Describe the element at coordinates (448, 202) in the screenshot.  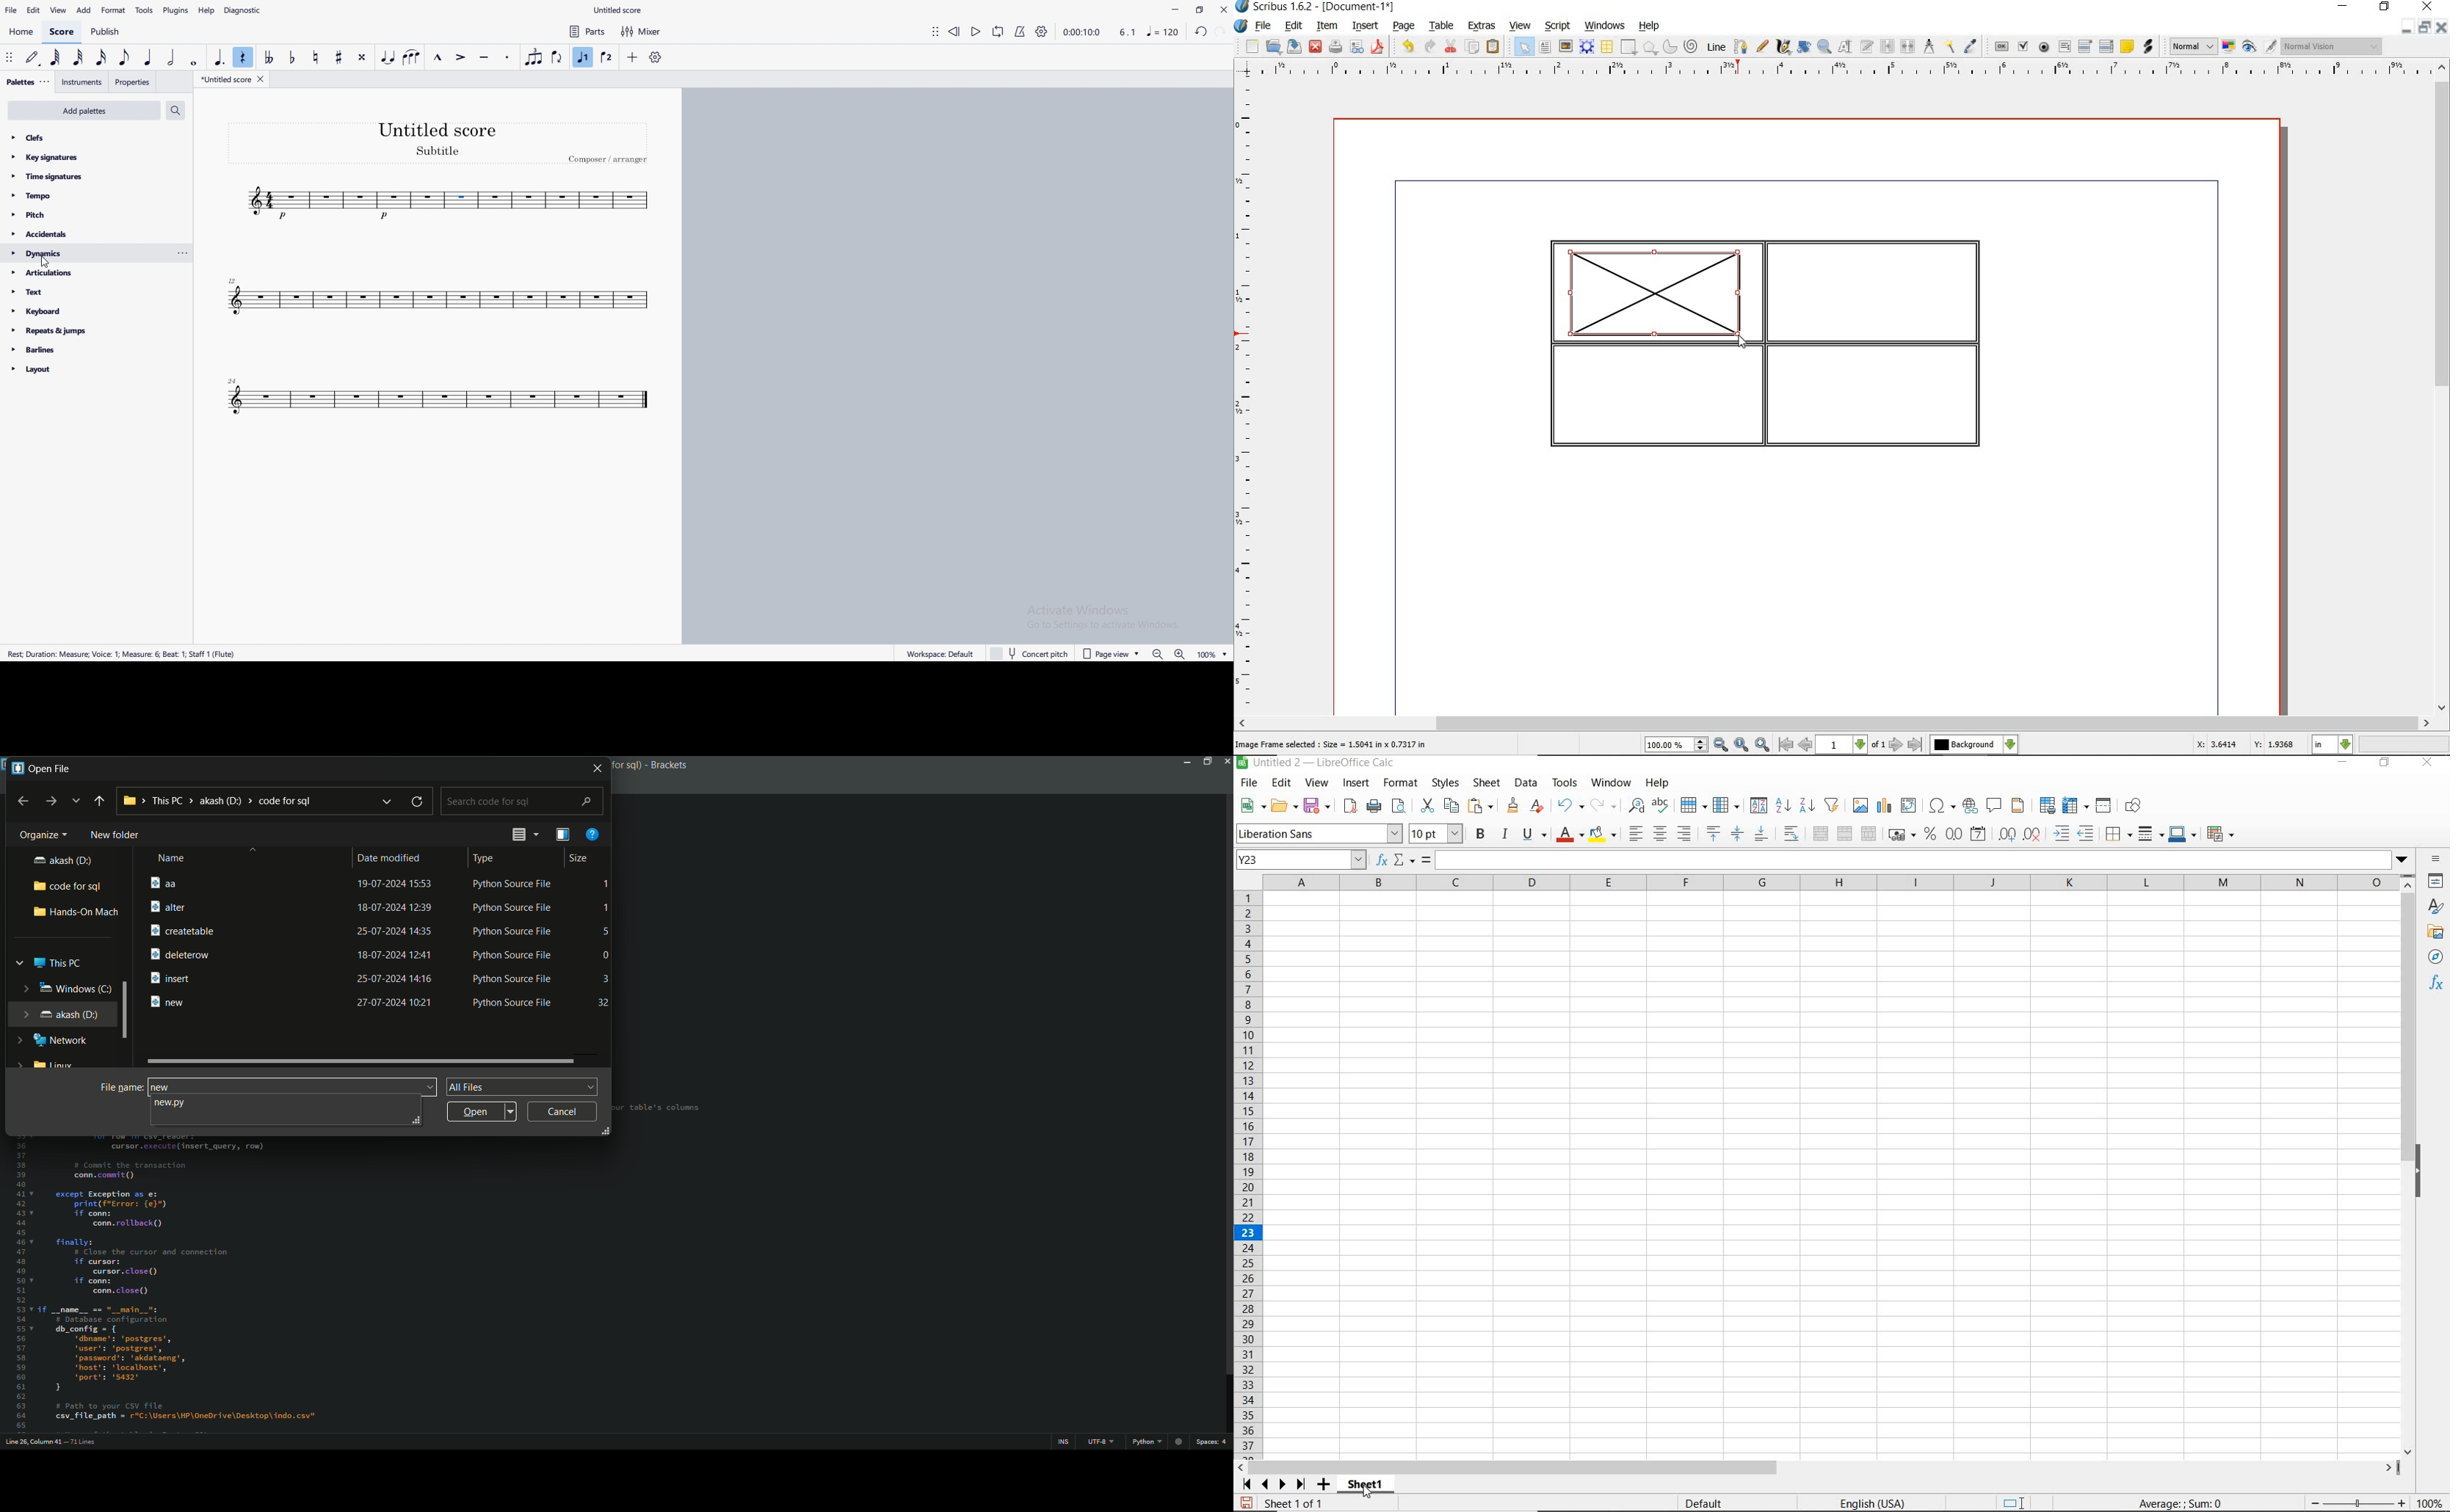
I see `tune` at that location.